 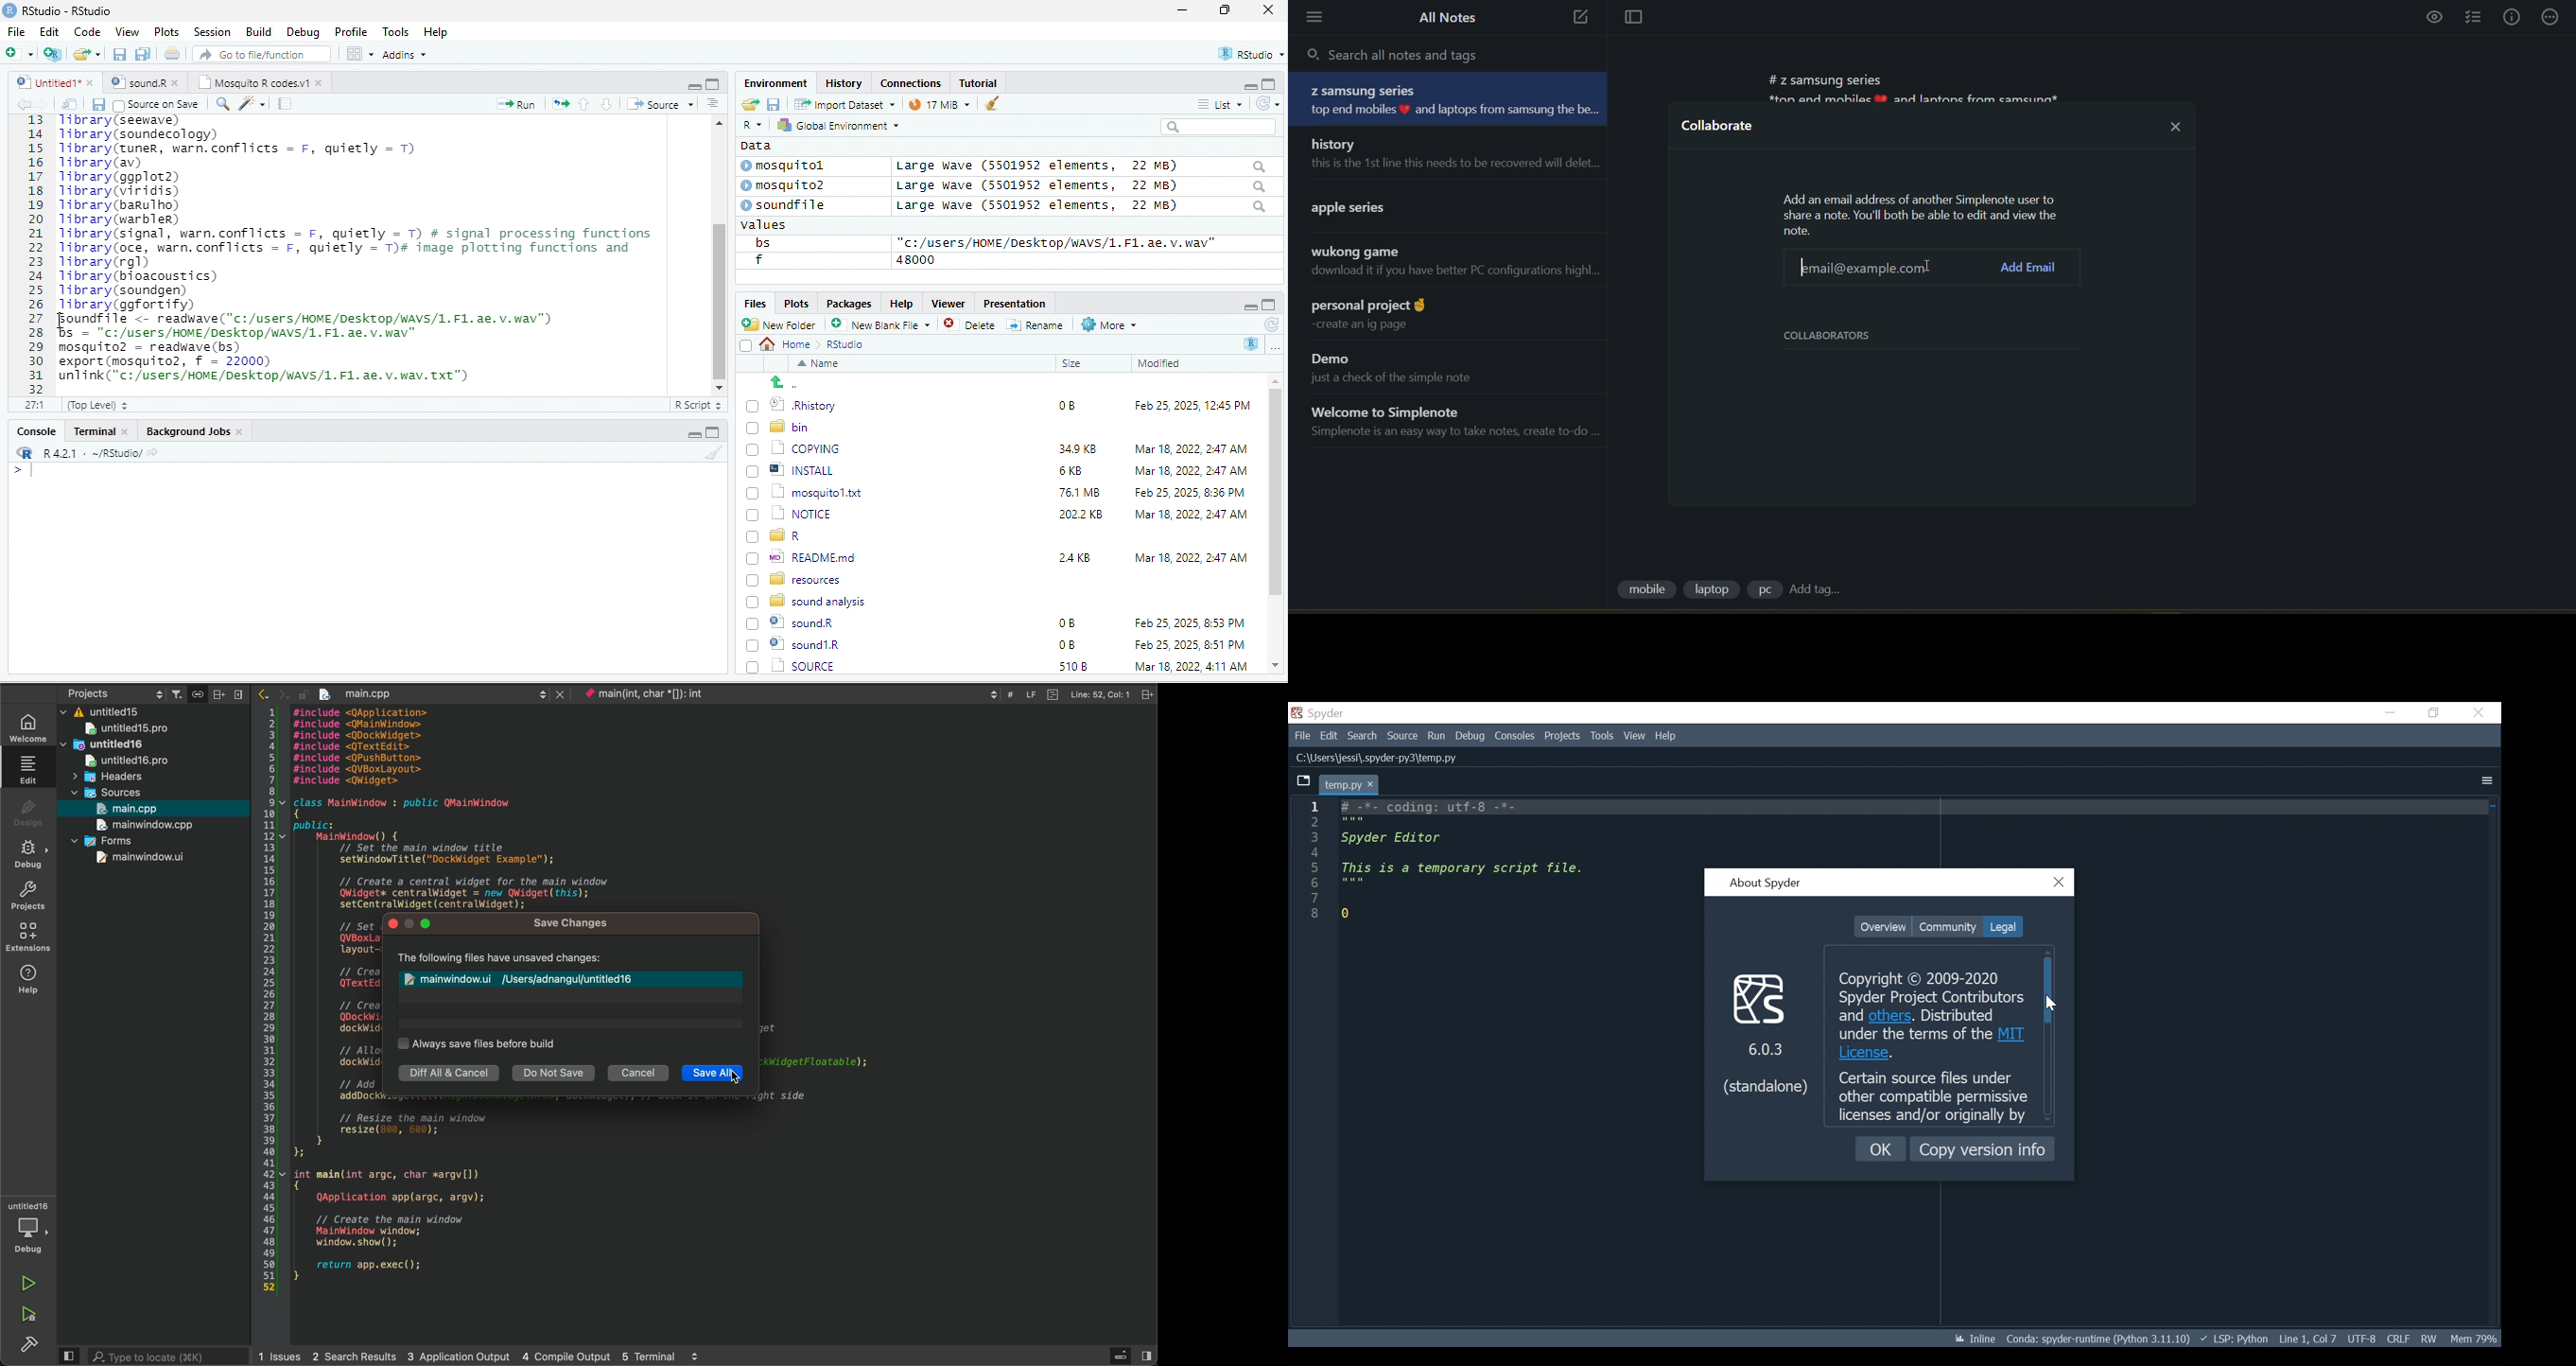 What do you see at coordinates (716, 453) in the screenshot?
I see `brush` at bounding box center [716, 453].